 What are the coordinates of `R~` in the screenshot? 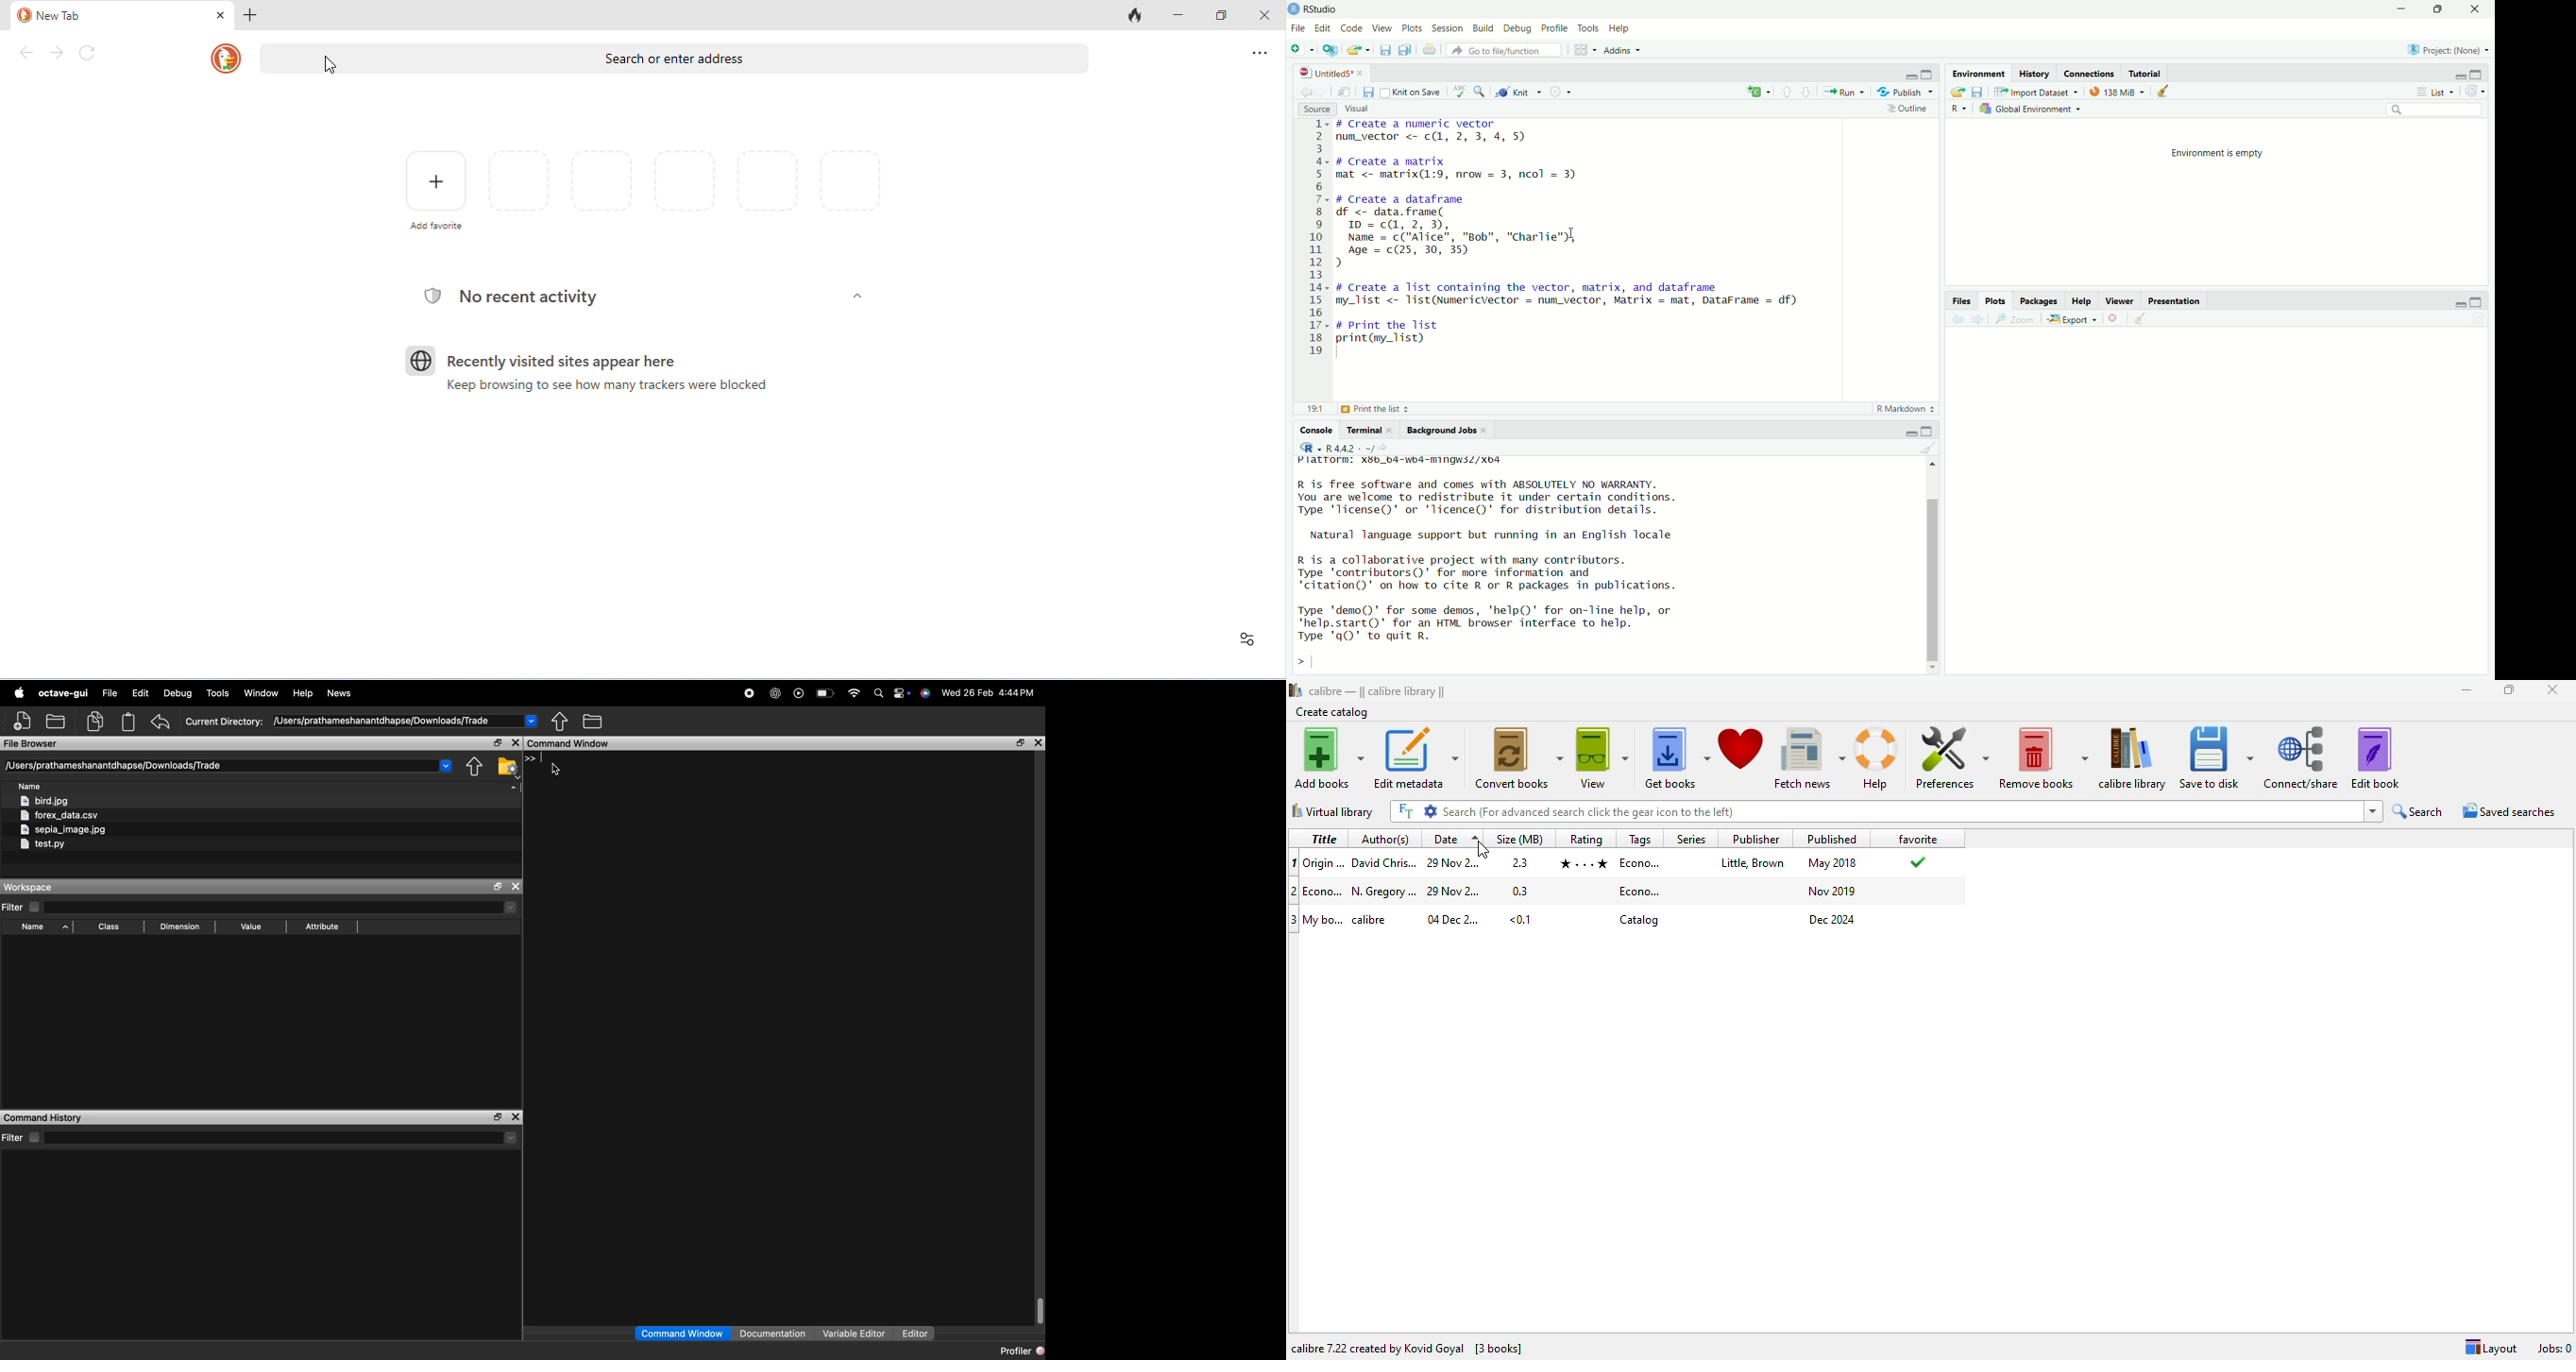 It's located at (1960, 107).